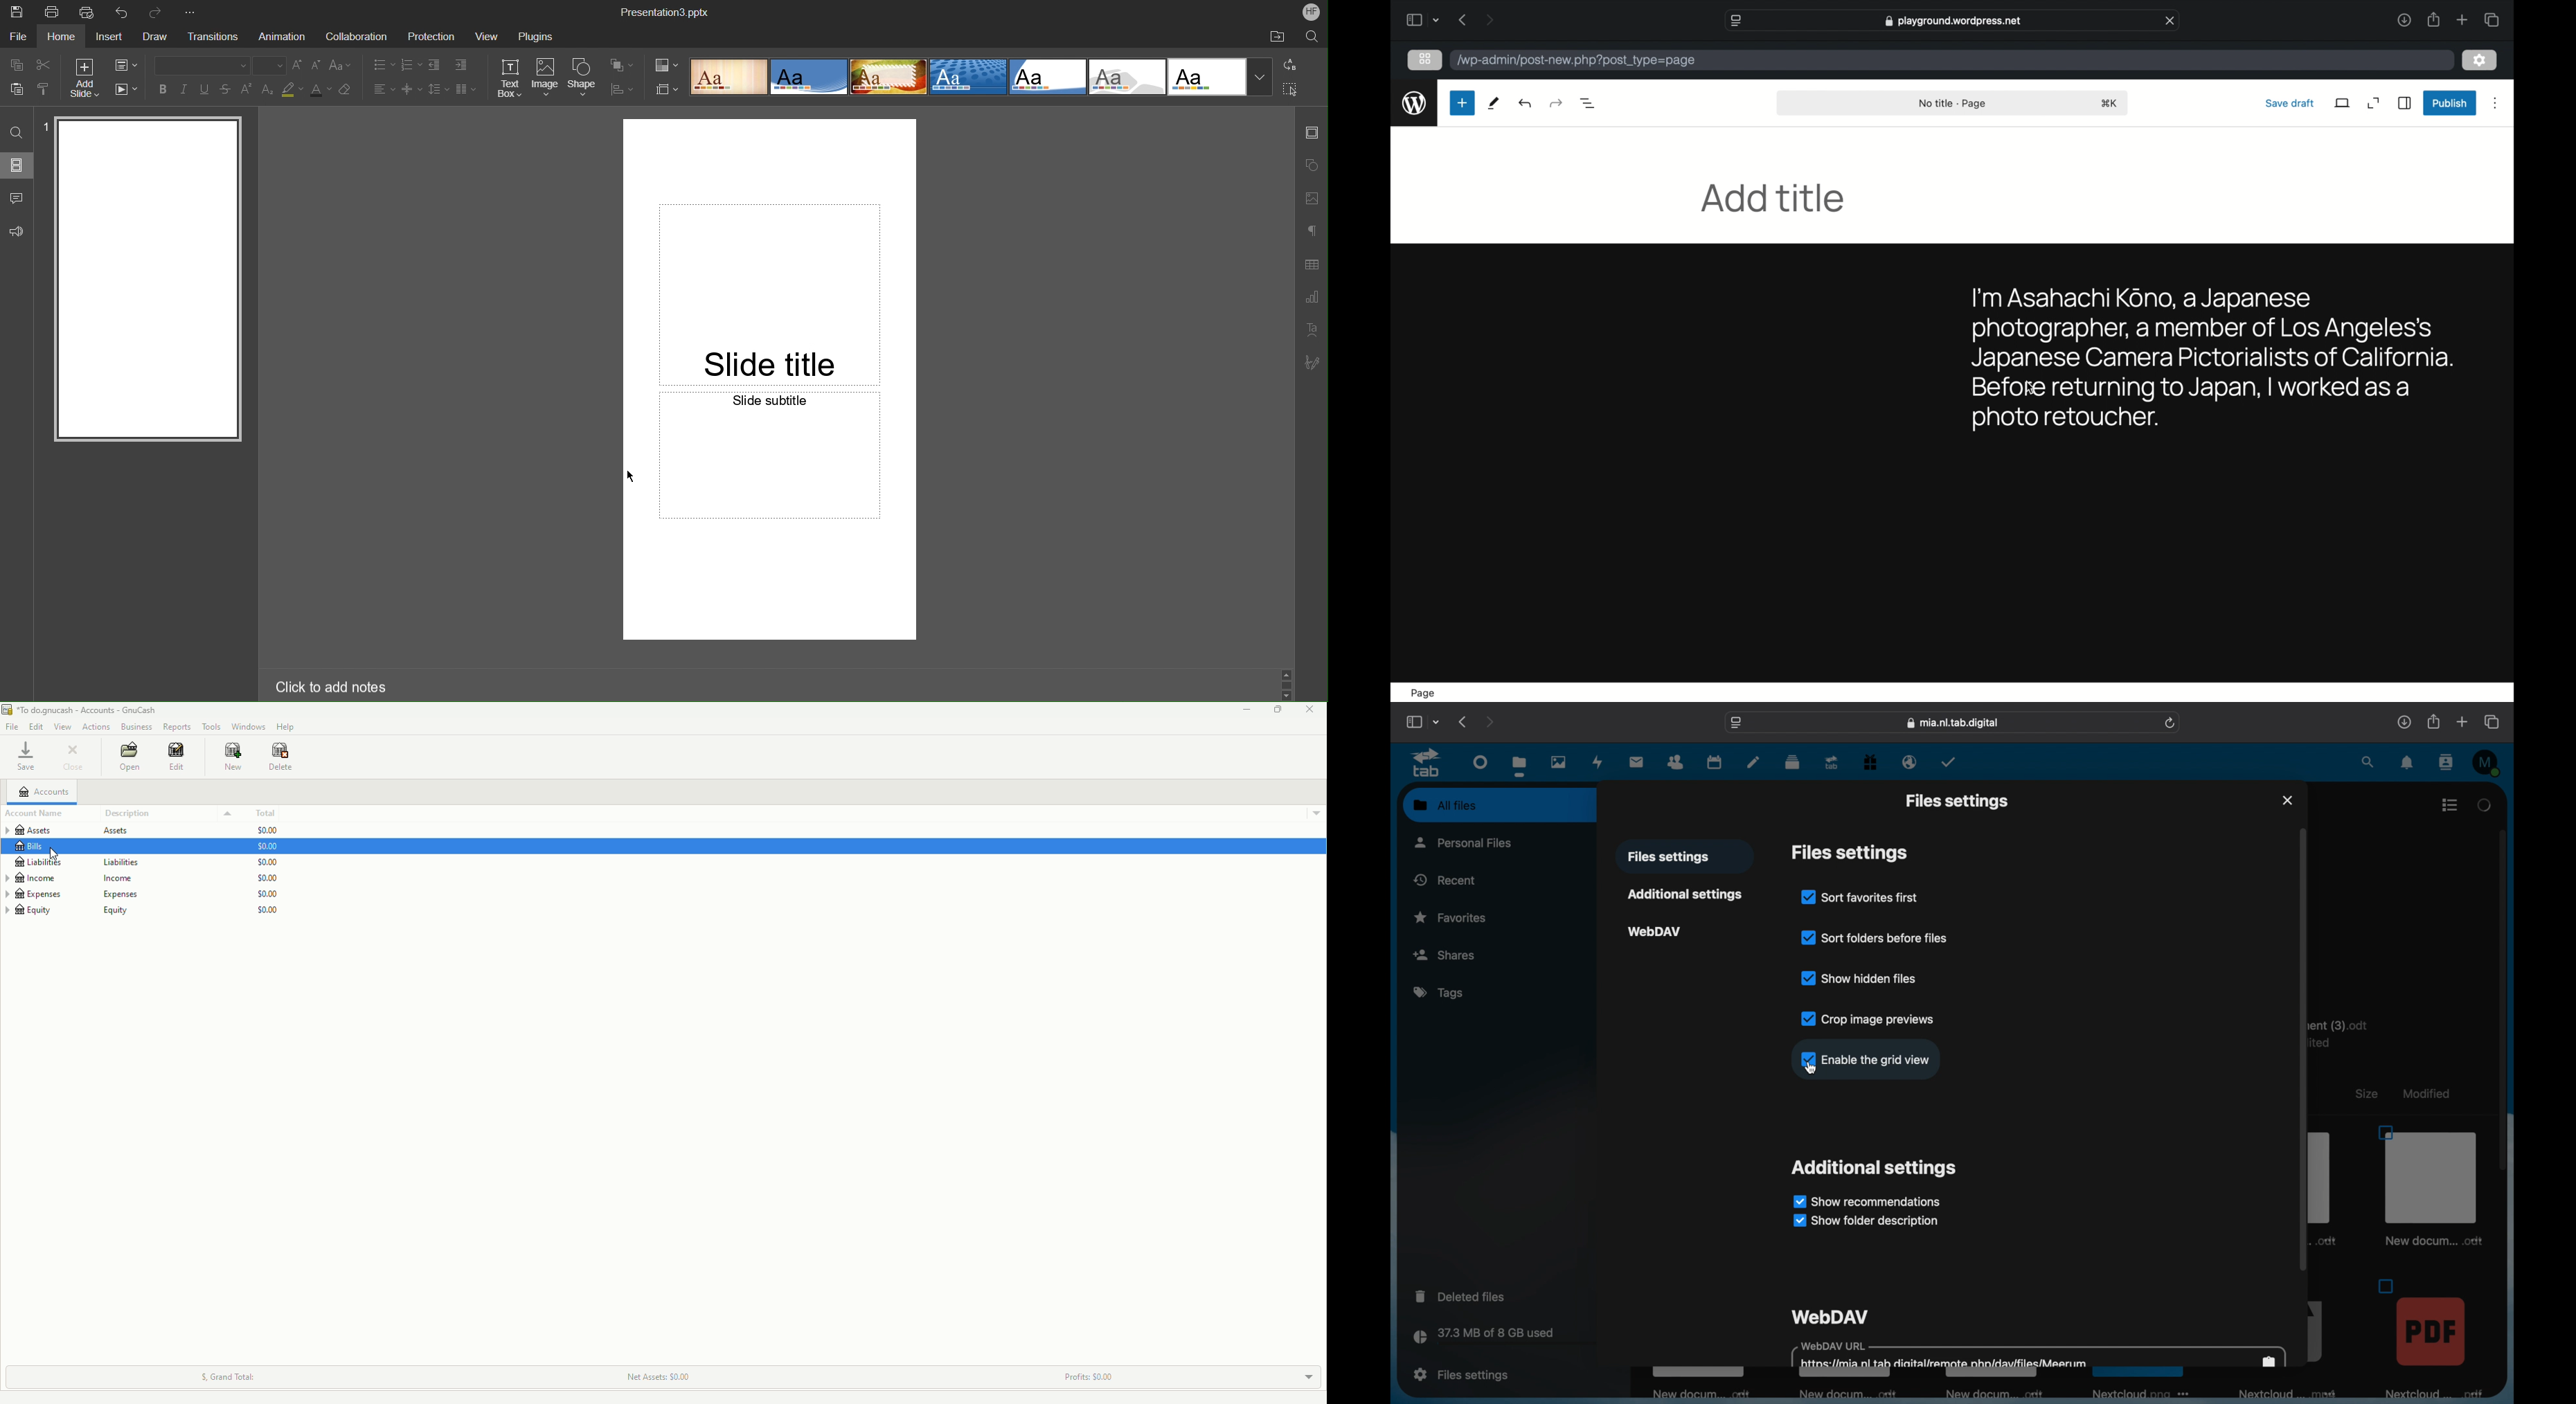  Describe the element at coordinates (1694, 1394) in the screenshot. I see `new document` at that location.